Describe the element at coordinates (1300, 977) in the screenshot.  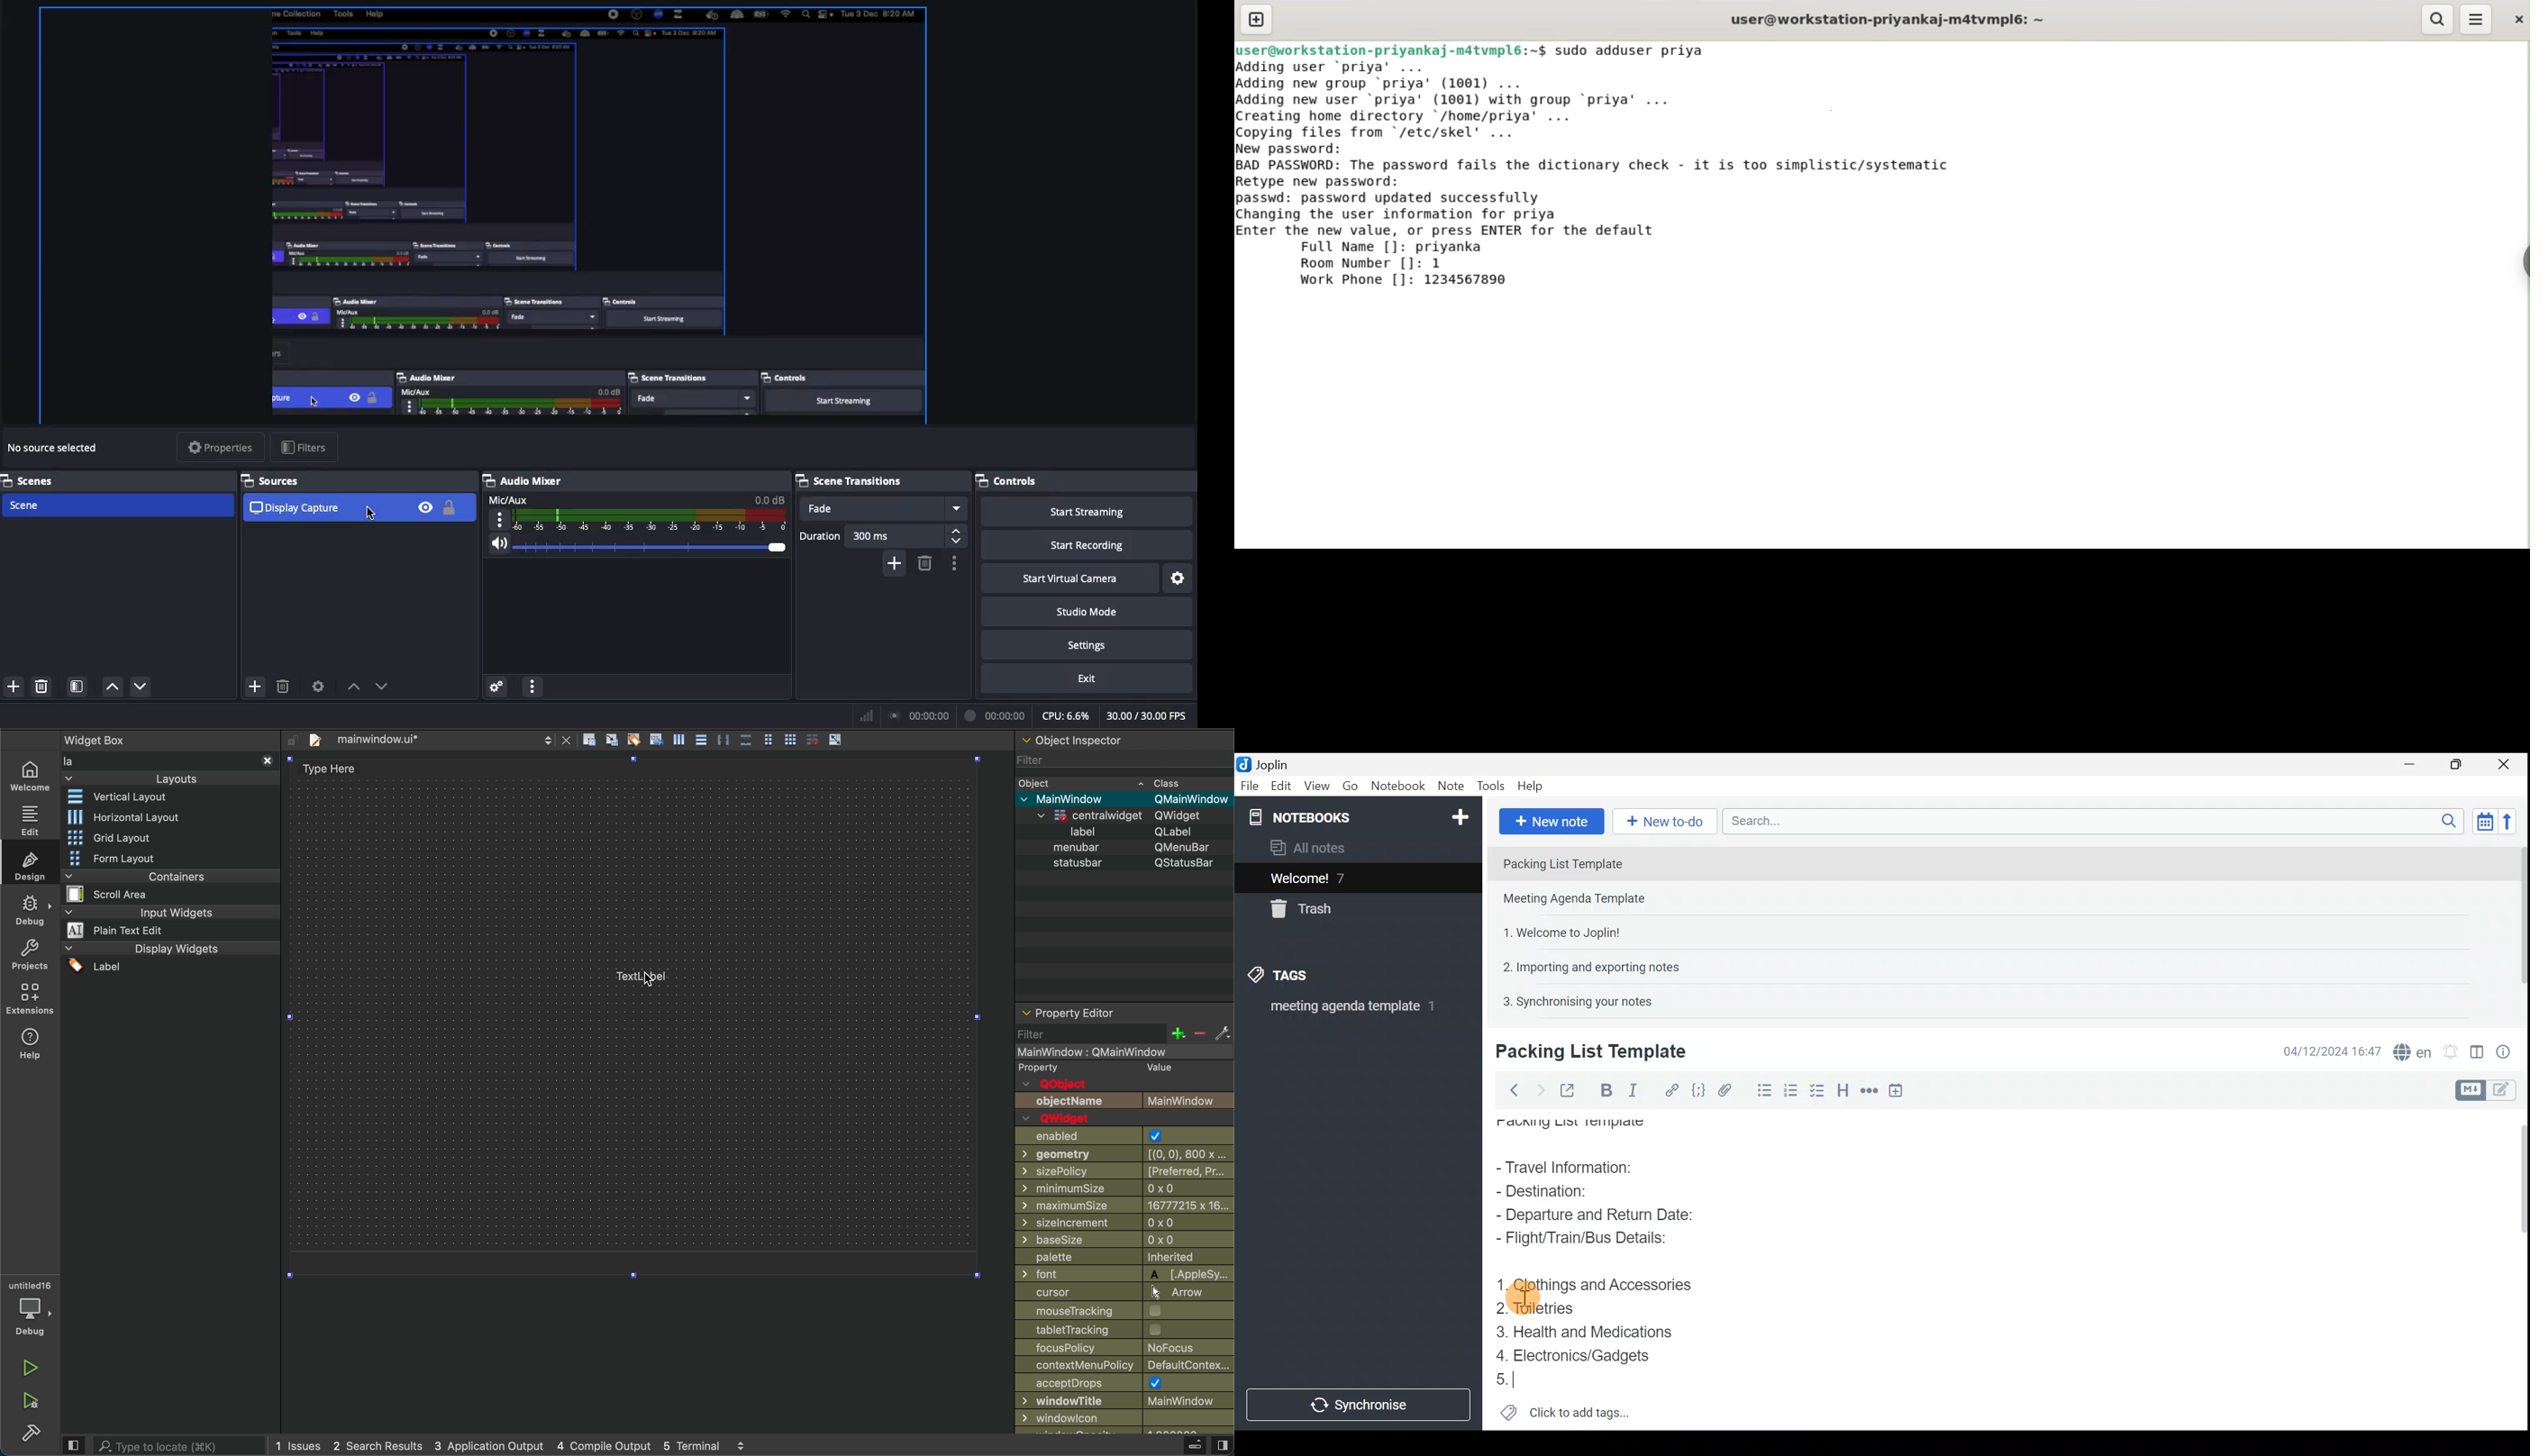
I see `Tags` at that location.